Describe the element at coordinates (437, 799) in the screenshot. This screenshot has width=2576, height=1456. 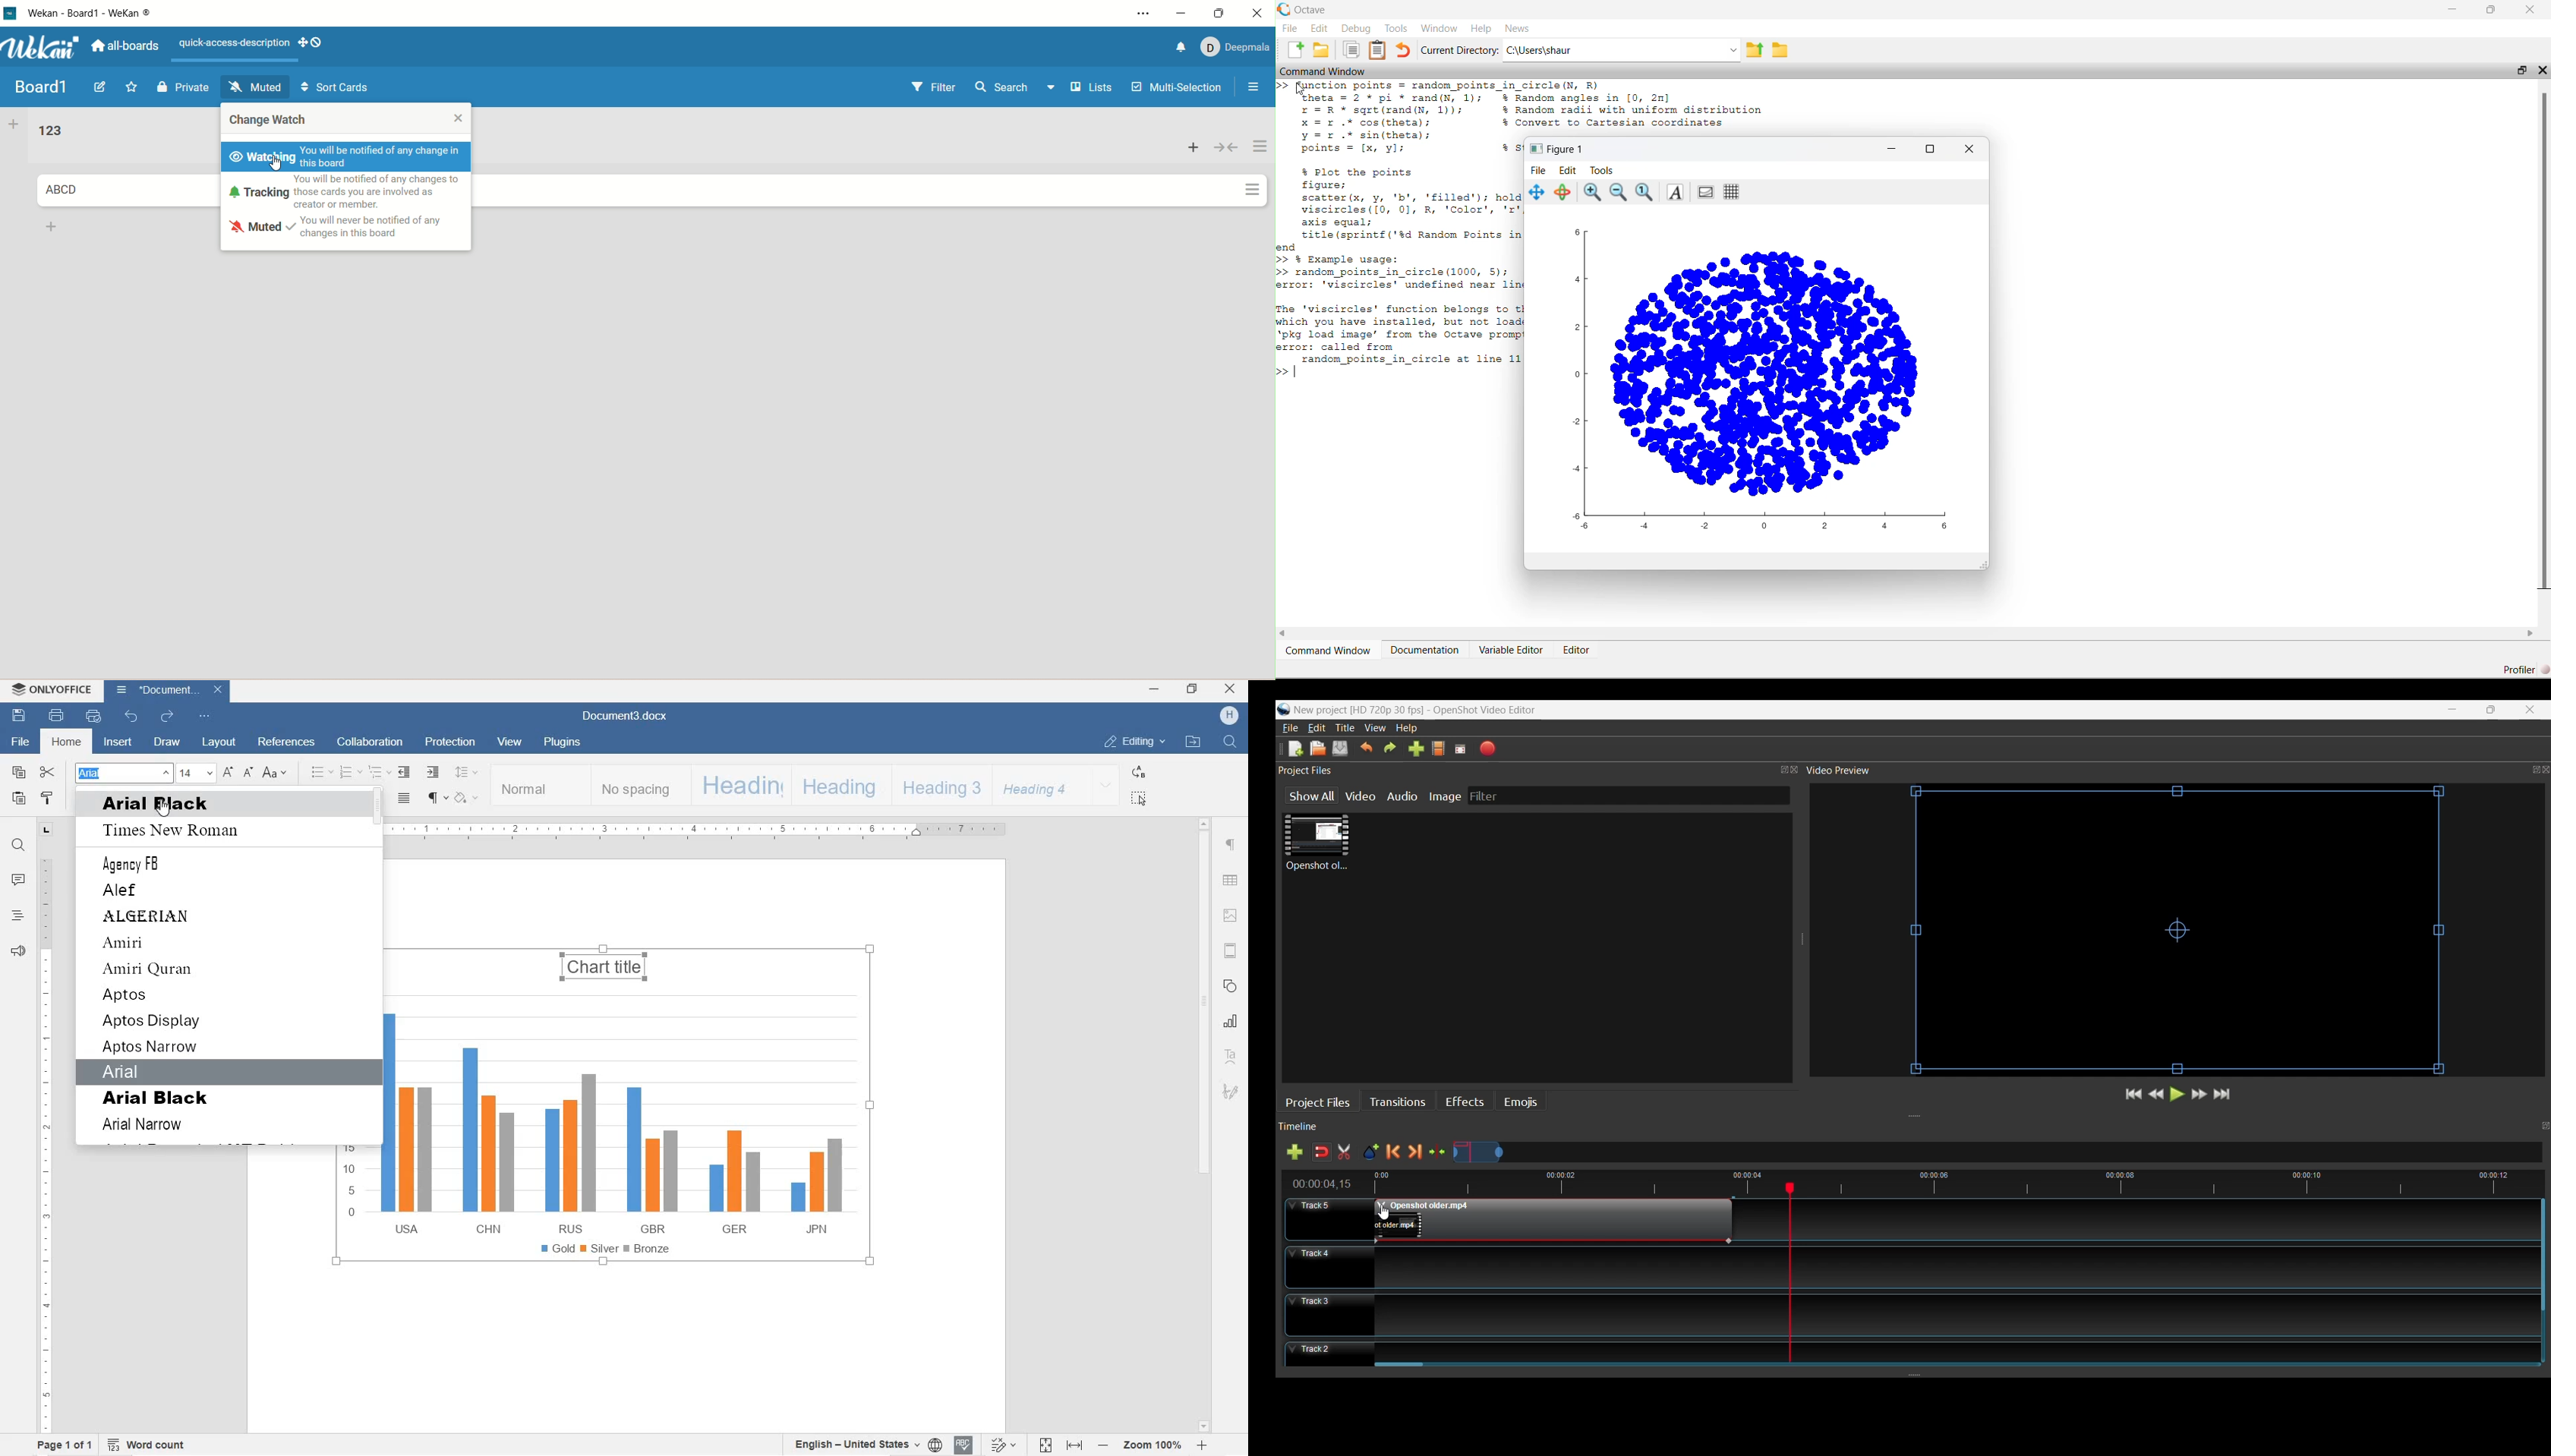
I see `NON PRINTING CHARACTERS` at that location.